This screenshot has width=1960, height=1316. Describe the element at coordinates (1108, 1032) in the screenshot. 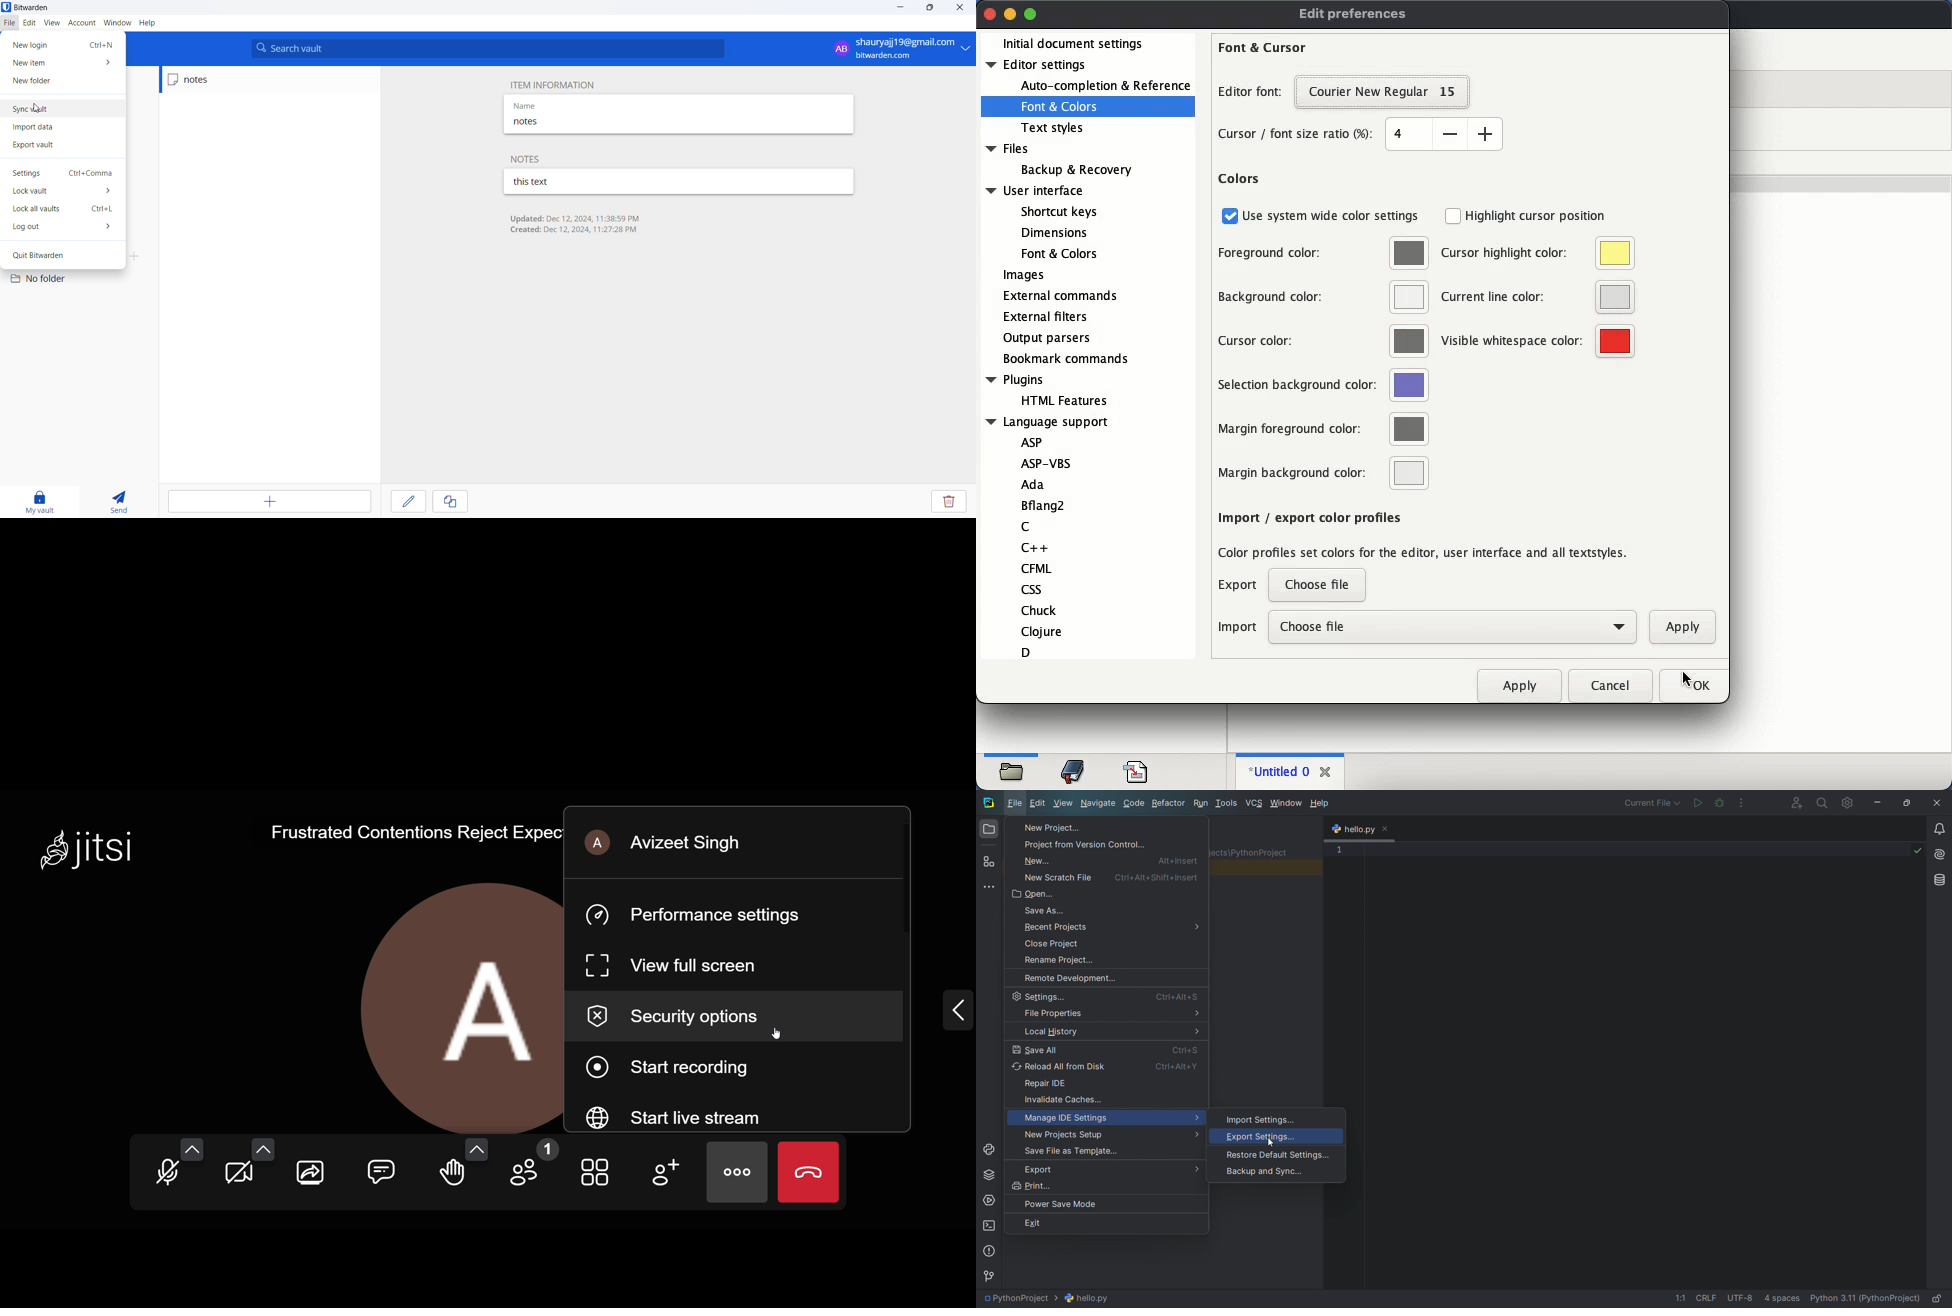

I see `history` at that location.